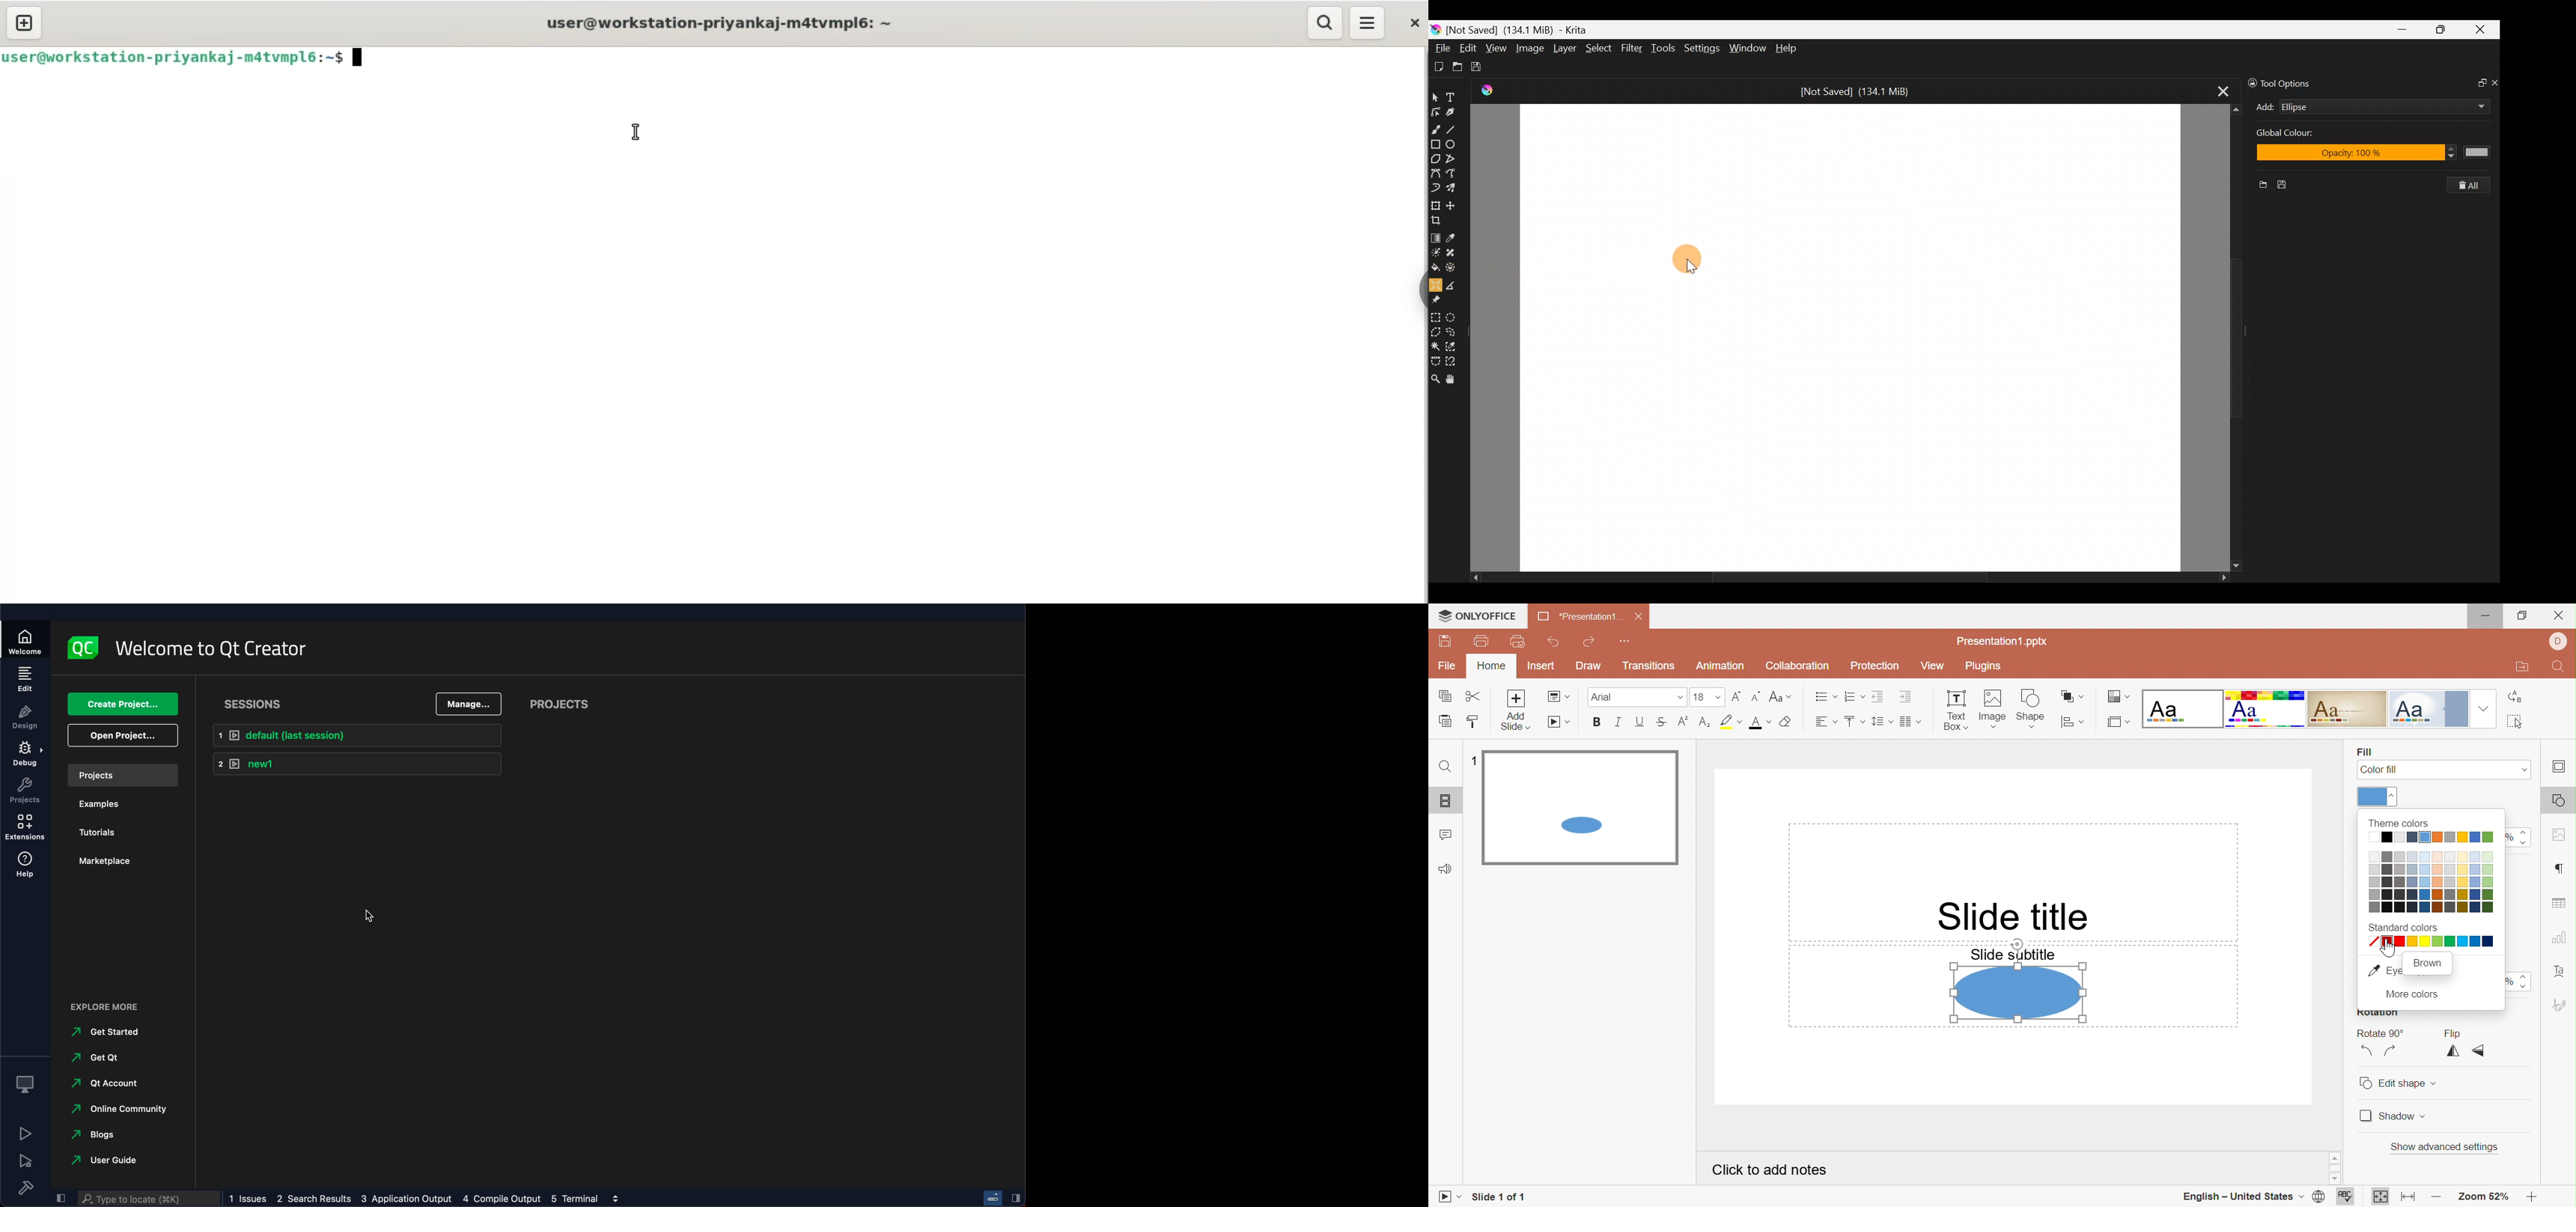 The image size is (2576, 1232). I want to click on Line spacing, so click(1882, 721).